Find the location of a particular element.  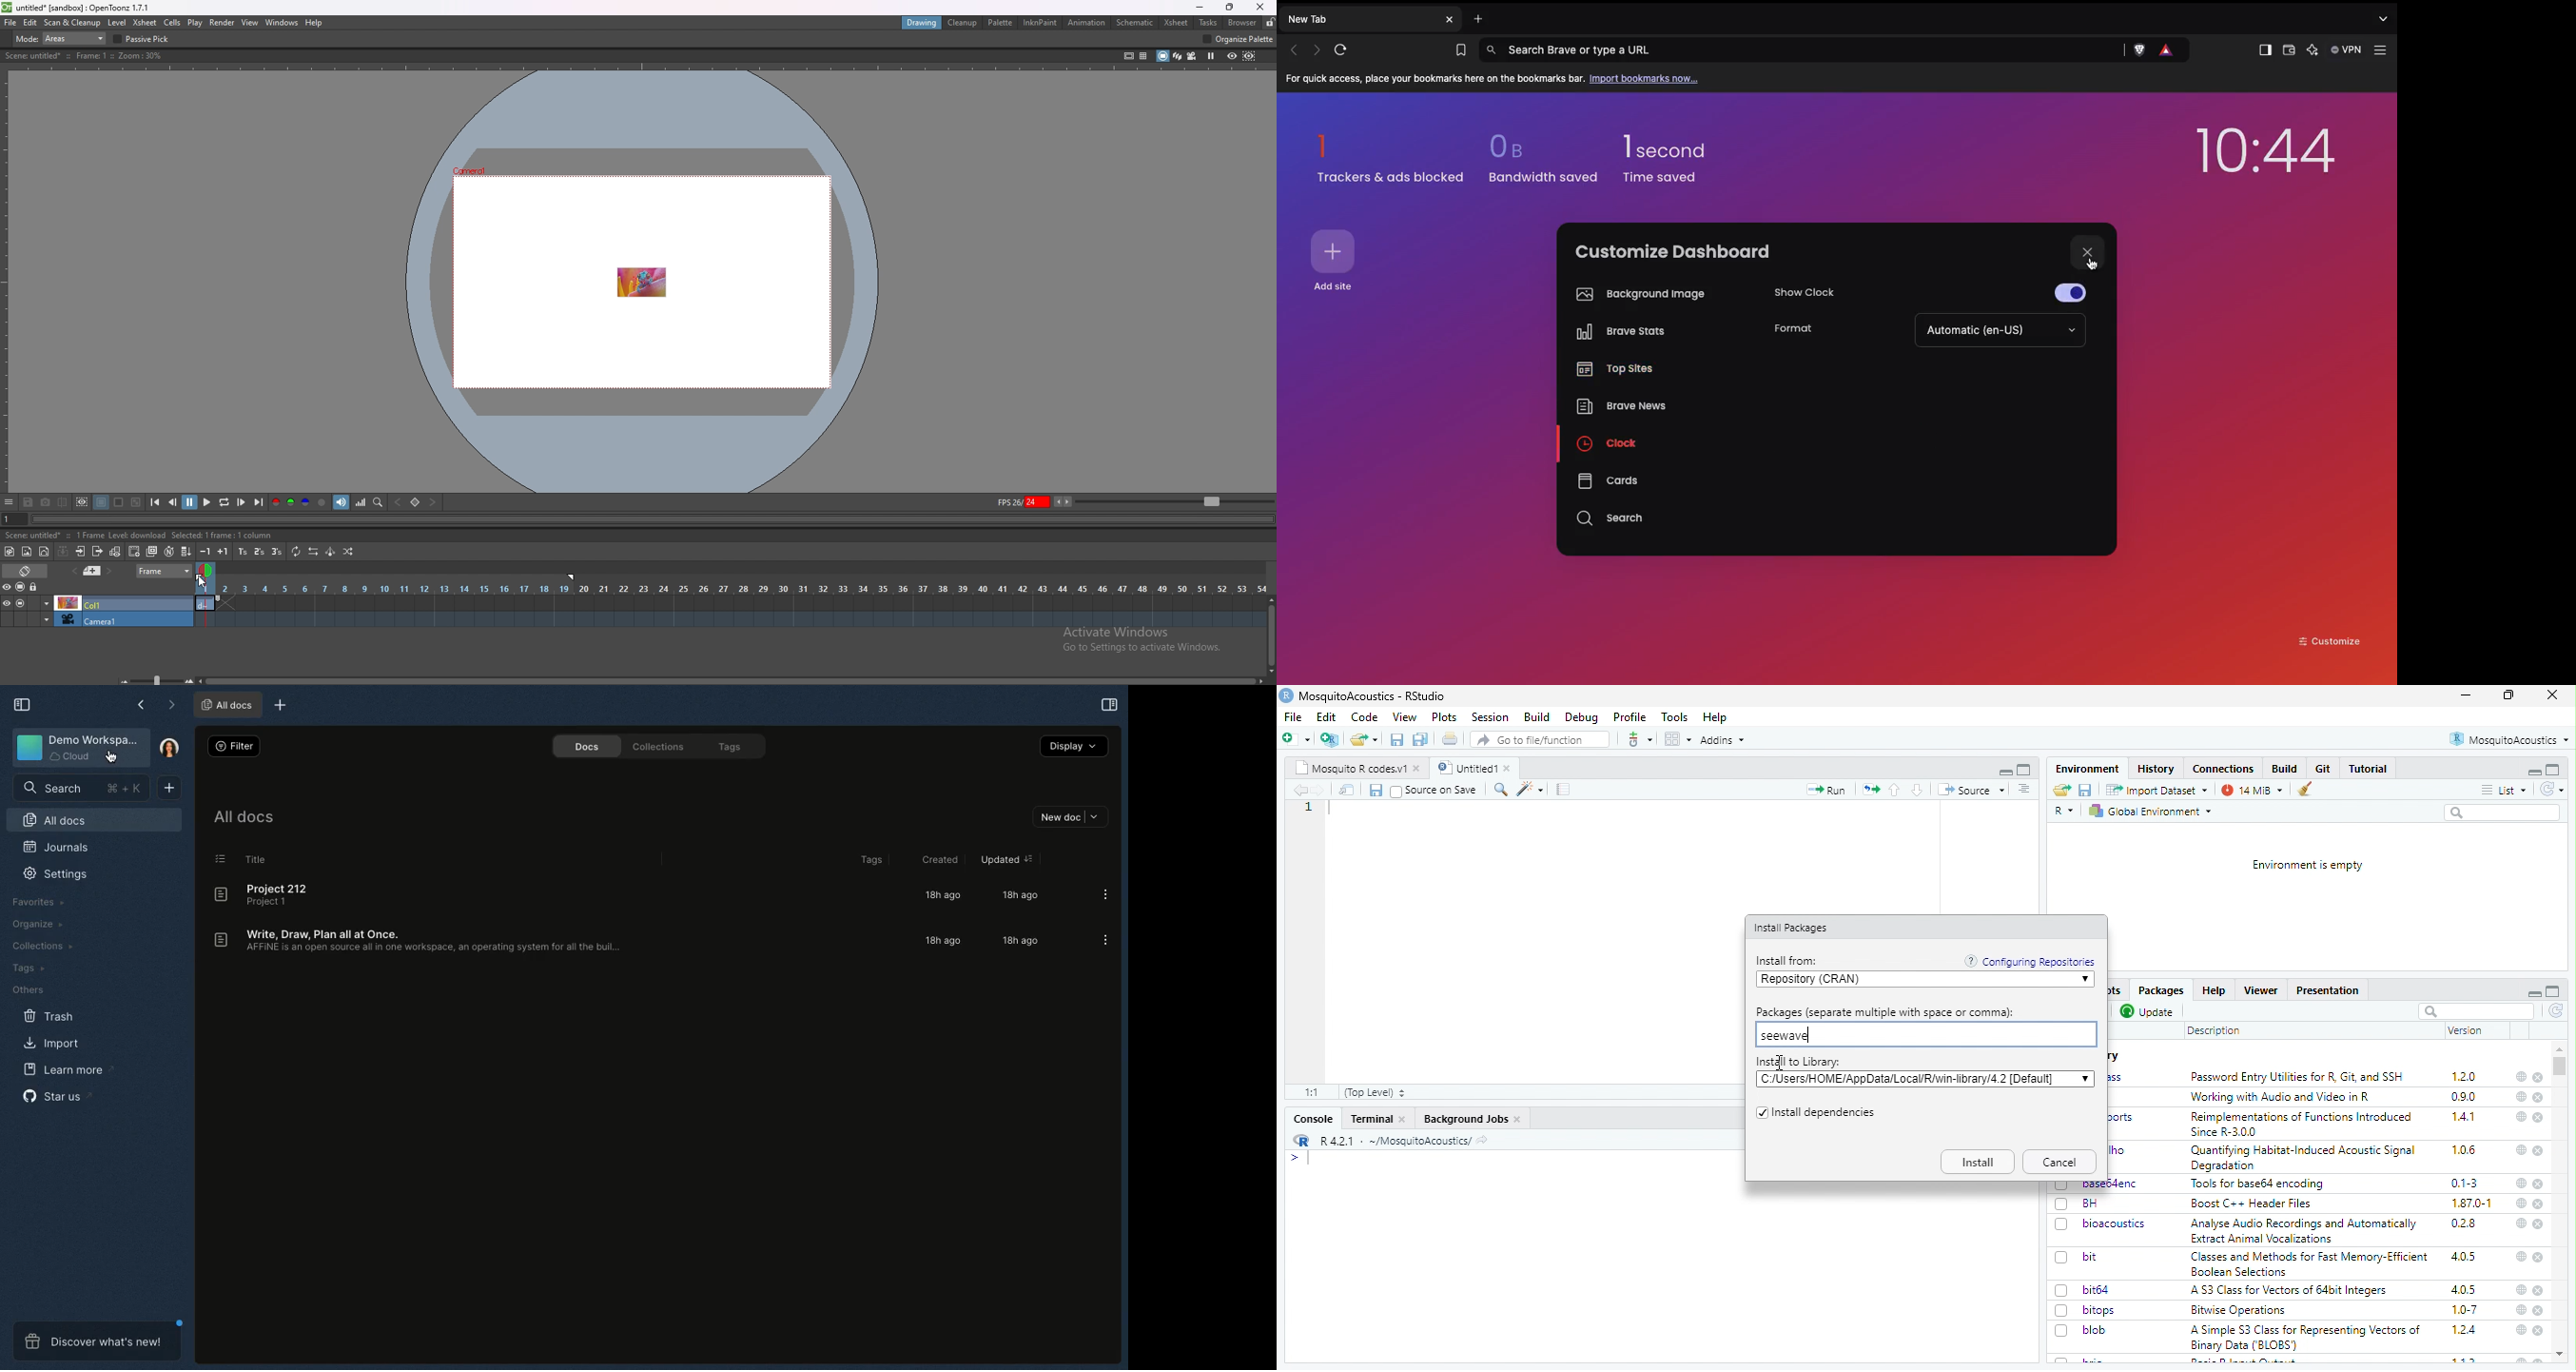

logo is located at coordinates (1286, 695).